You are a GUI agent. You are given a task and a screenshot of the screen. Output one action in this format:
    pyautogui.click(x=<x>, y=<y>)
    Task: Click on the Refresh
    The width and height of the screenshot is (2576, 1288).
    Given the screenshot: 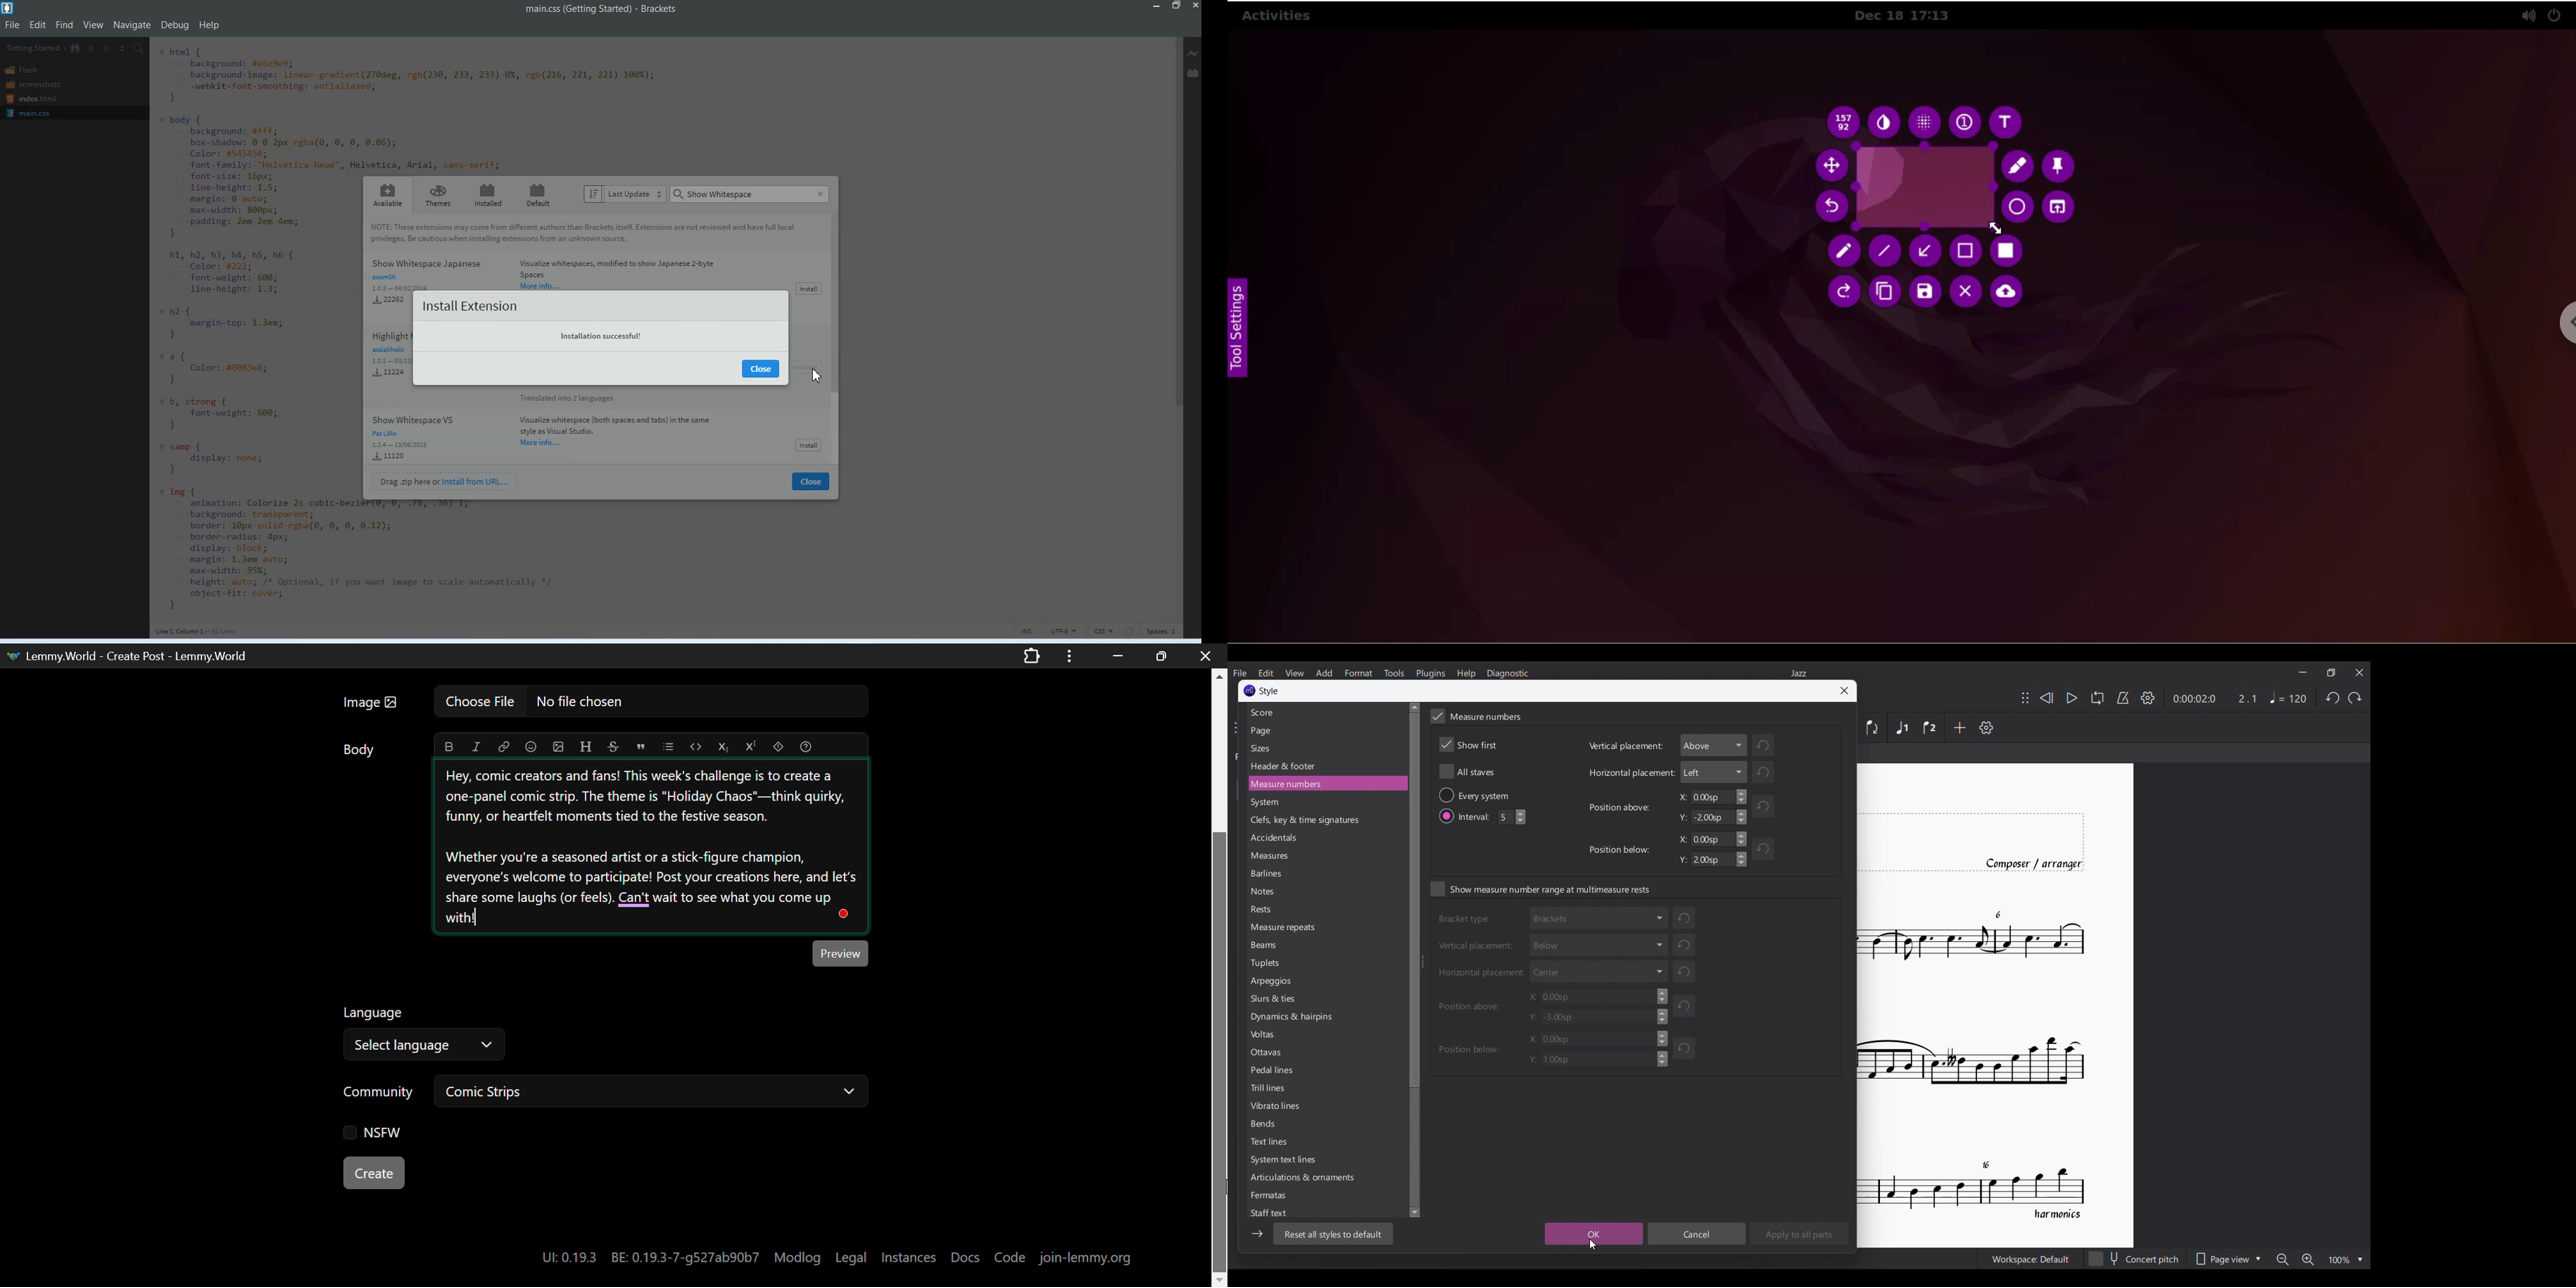 What is the action you would take?
    pyautogui.click(x=1687, y=1005)
    